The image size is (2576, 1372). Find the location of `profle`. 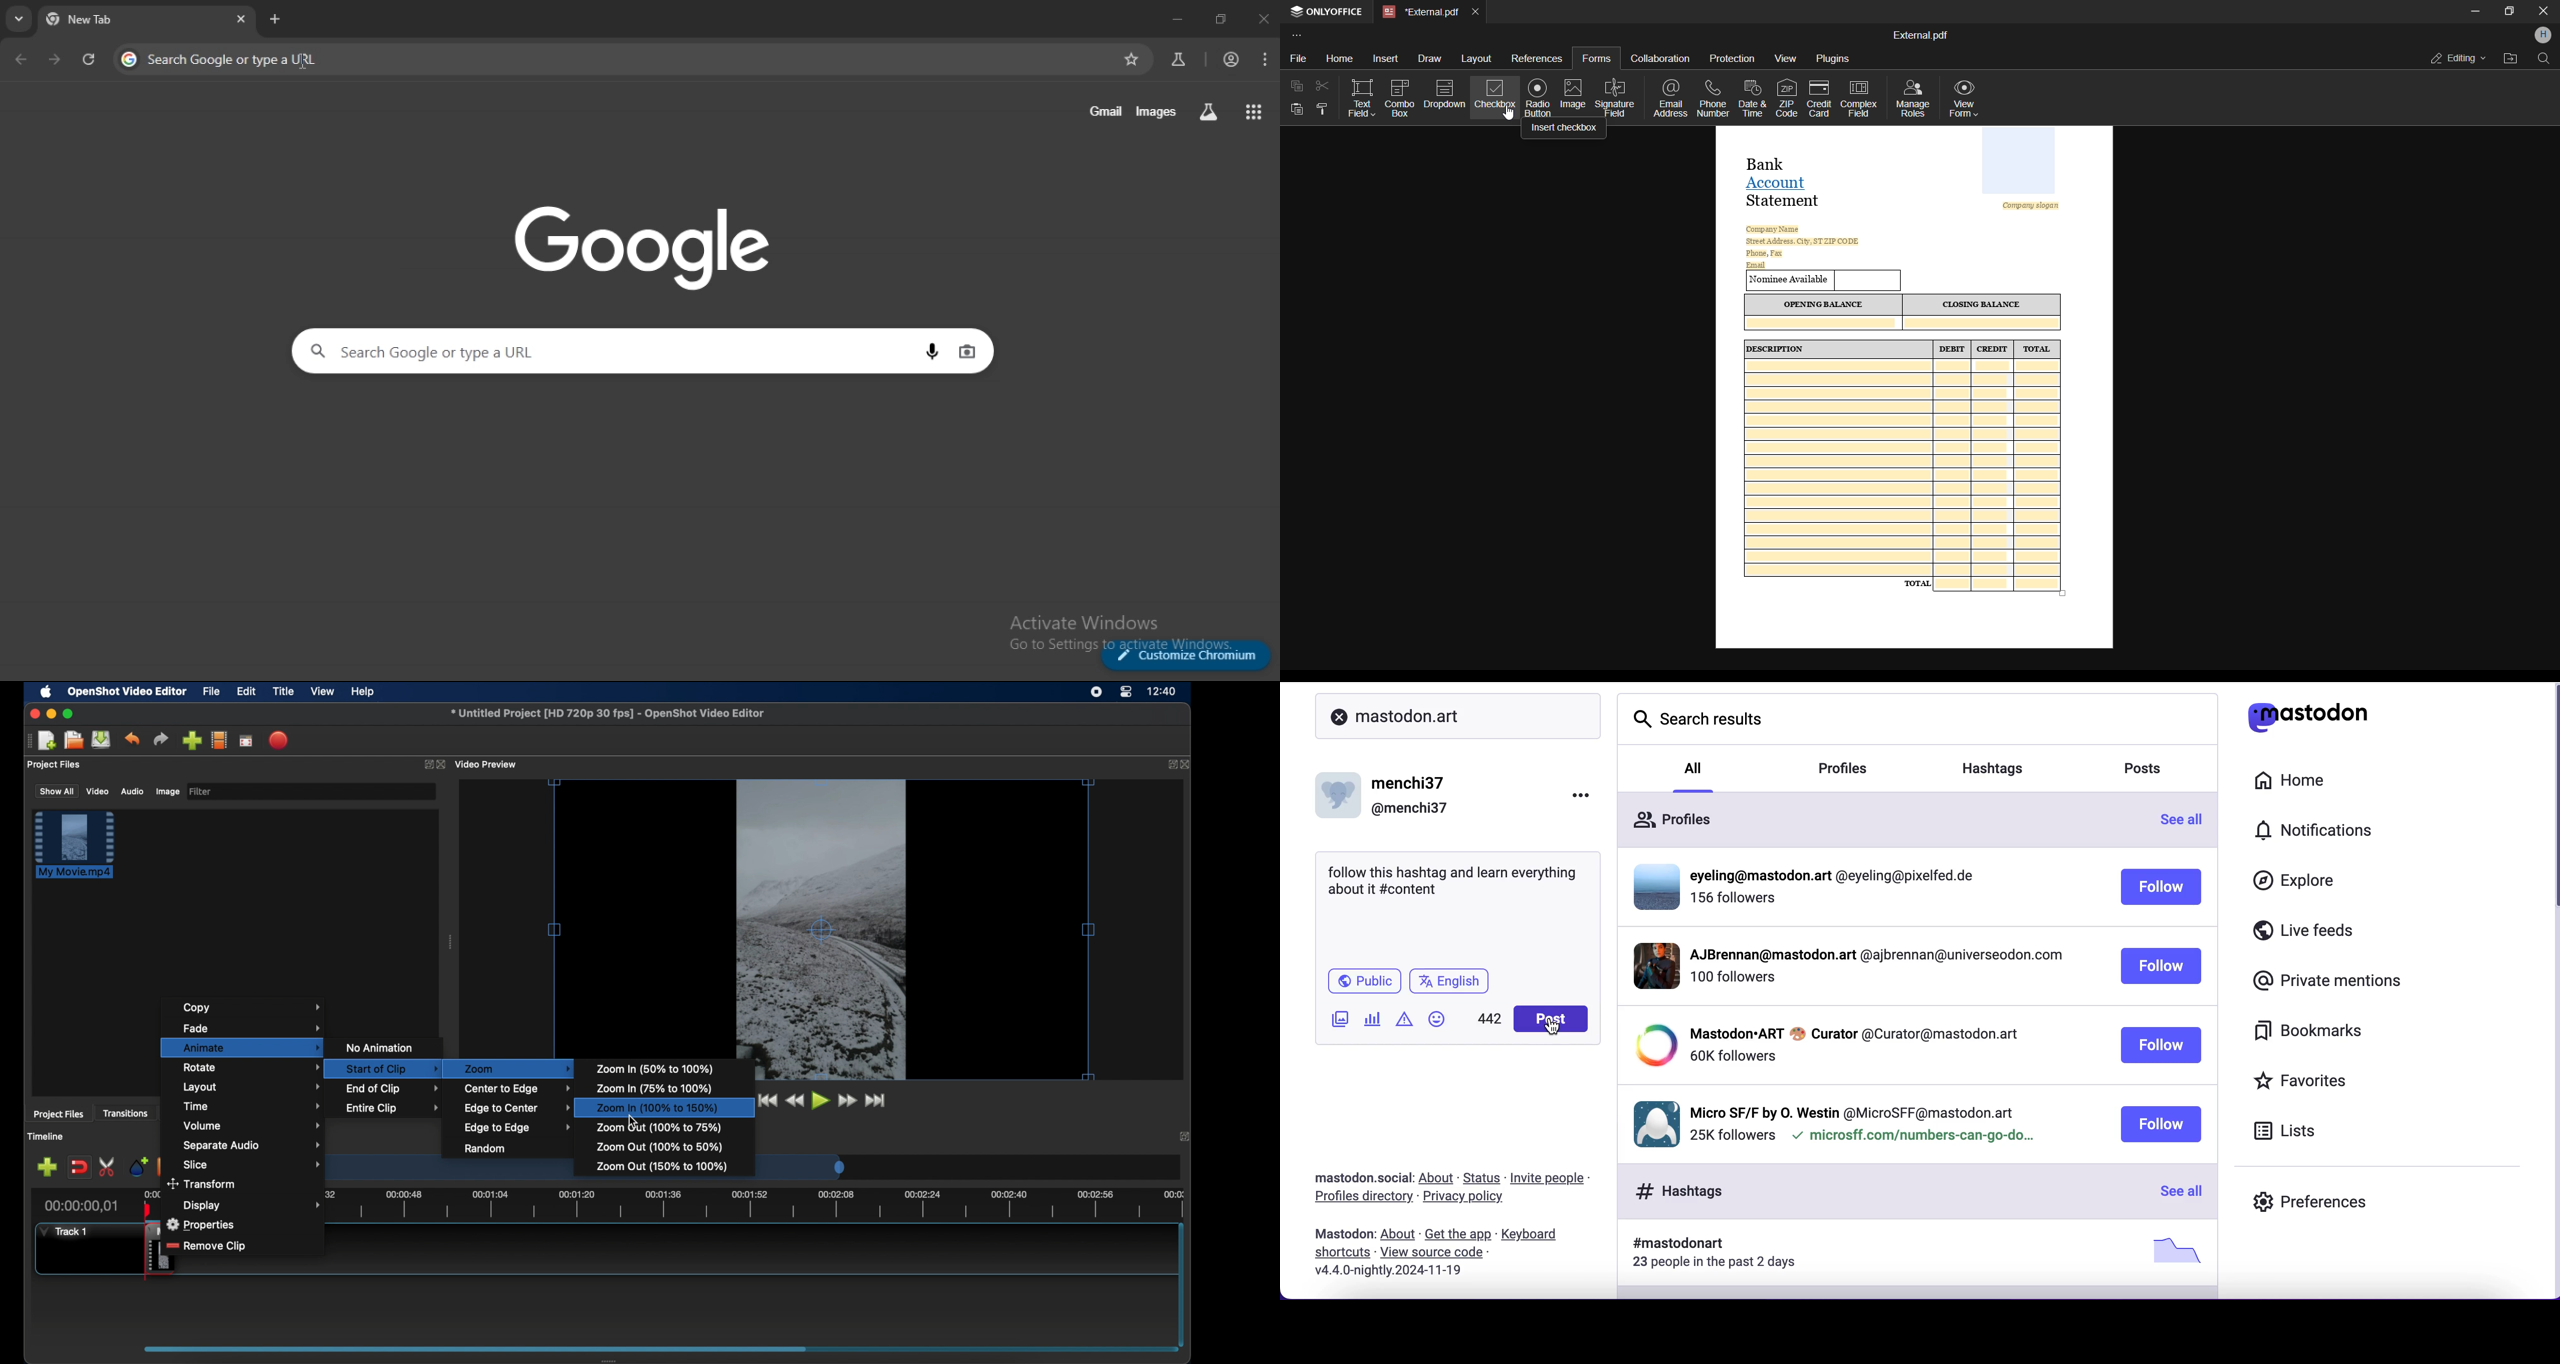

profle is located at coordinates (2543, 35).